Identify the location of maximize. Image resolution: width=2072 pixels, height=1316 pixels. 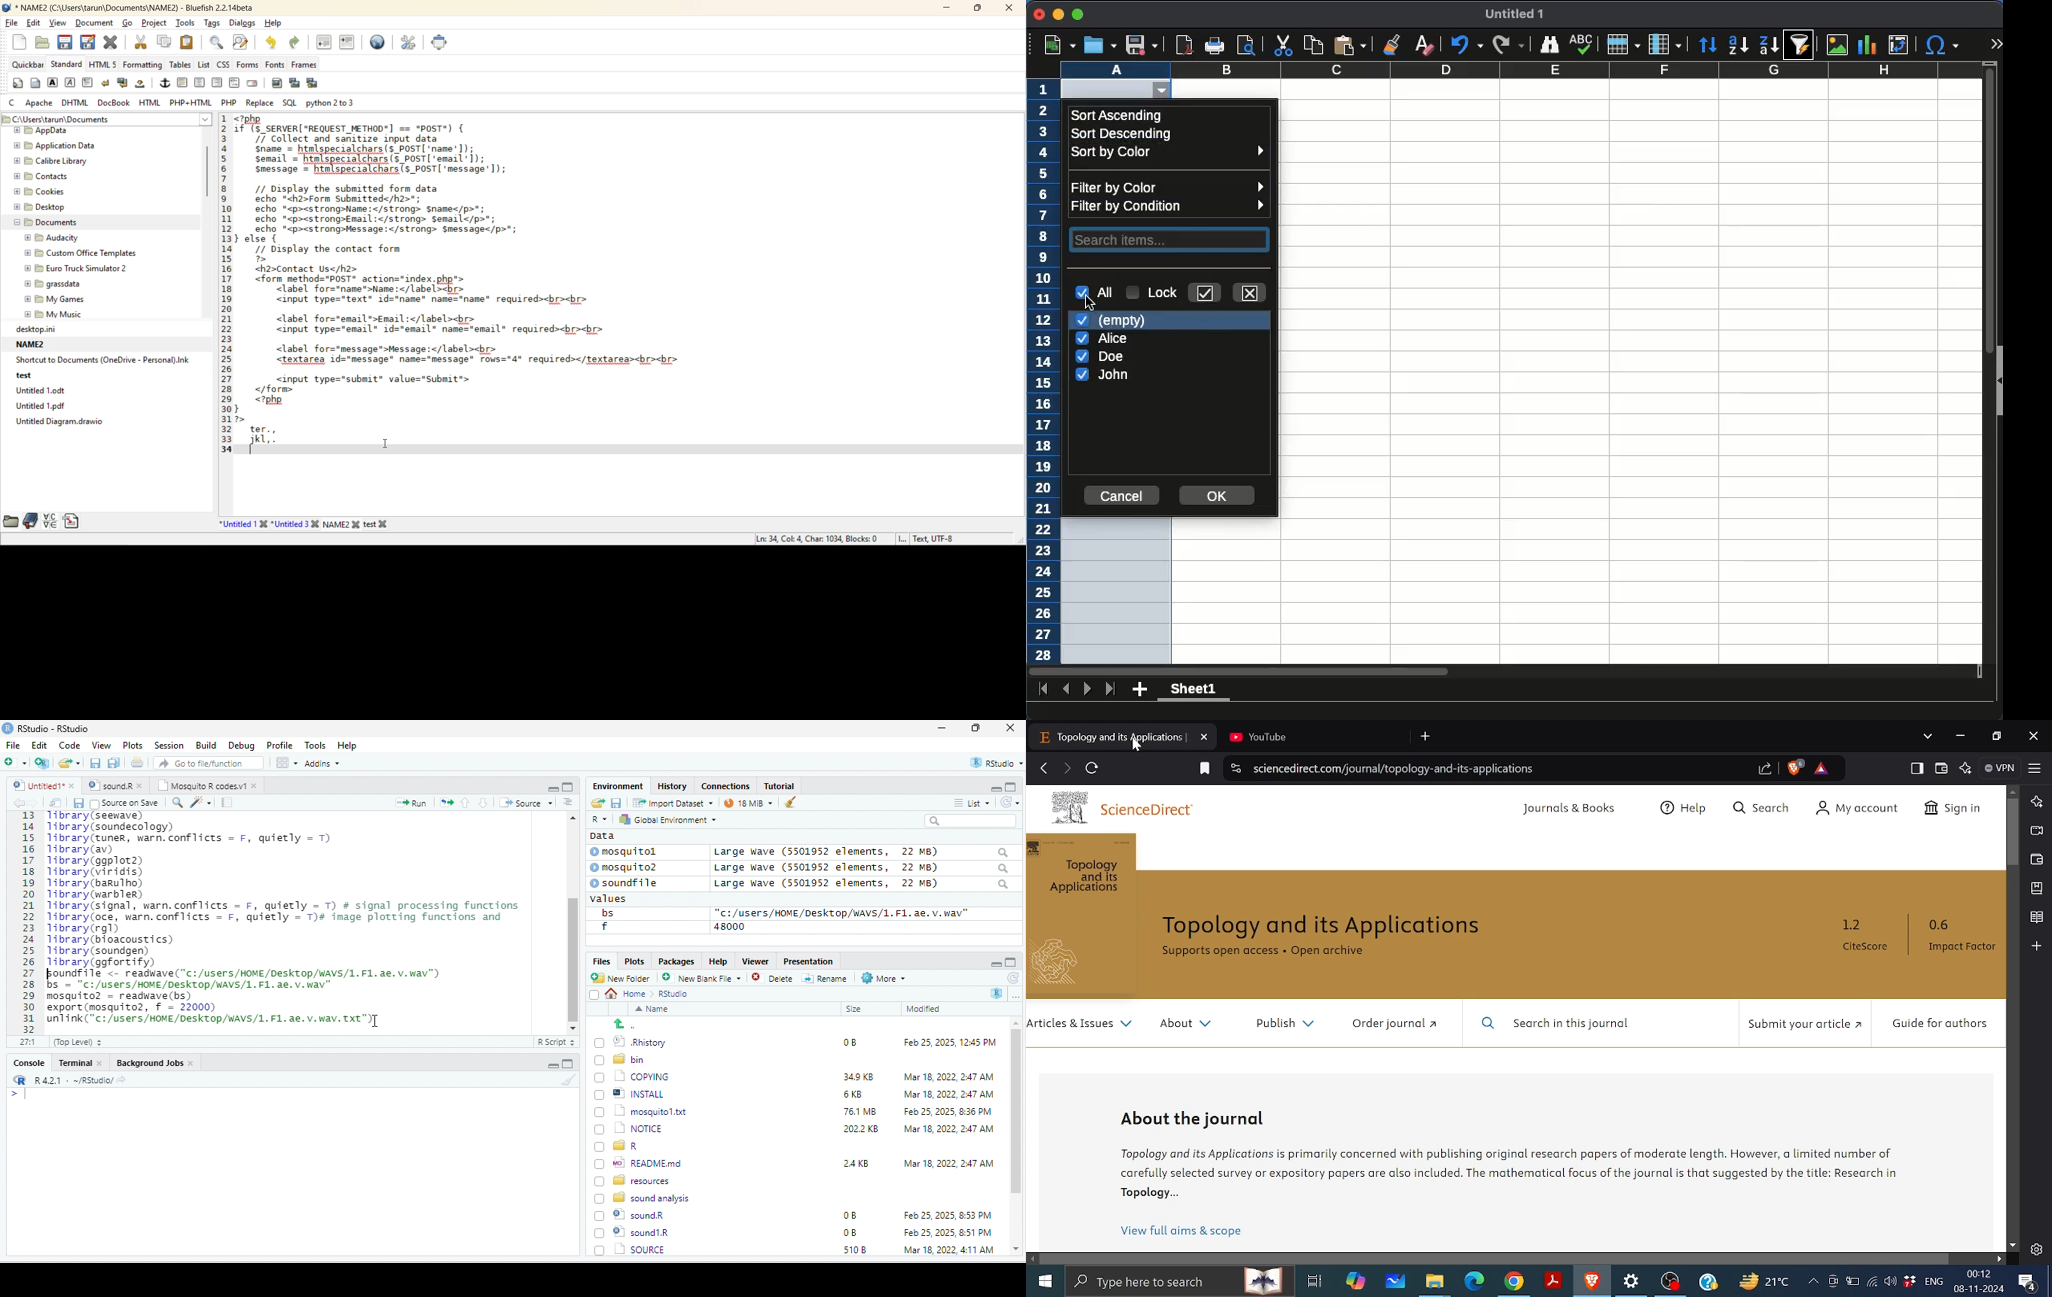
(1011, 963).